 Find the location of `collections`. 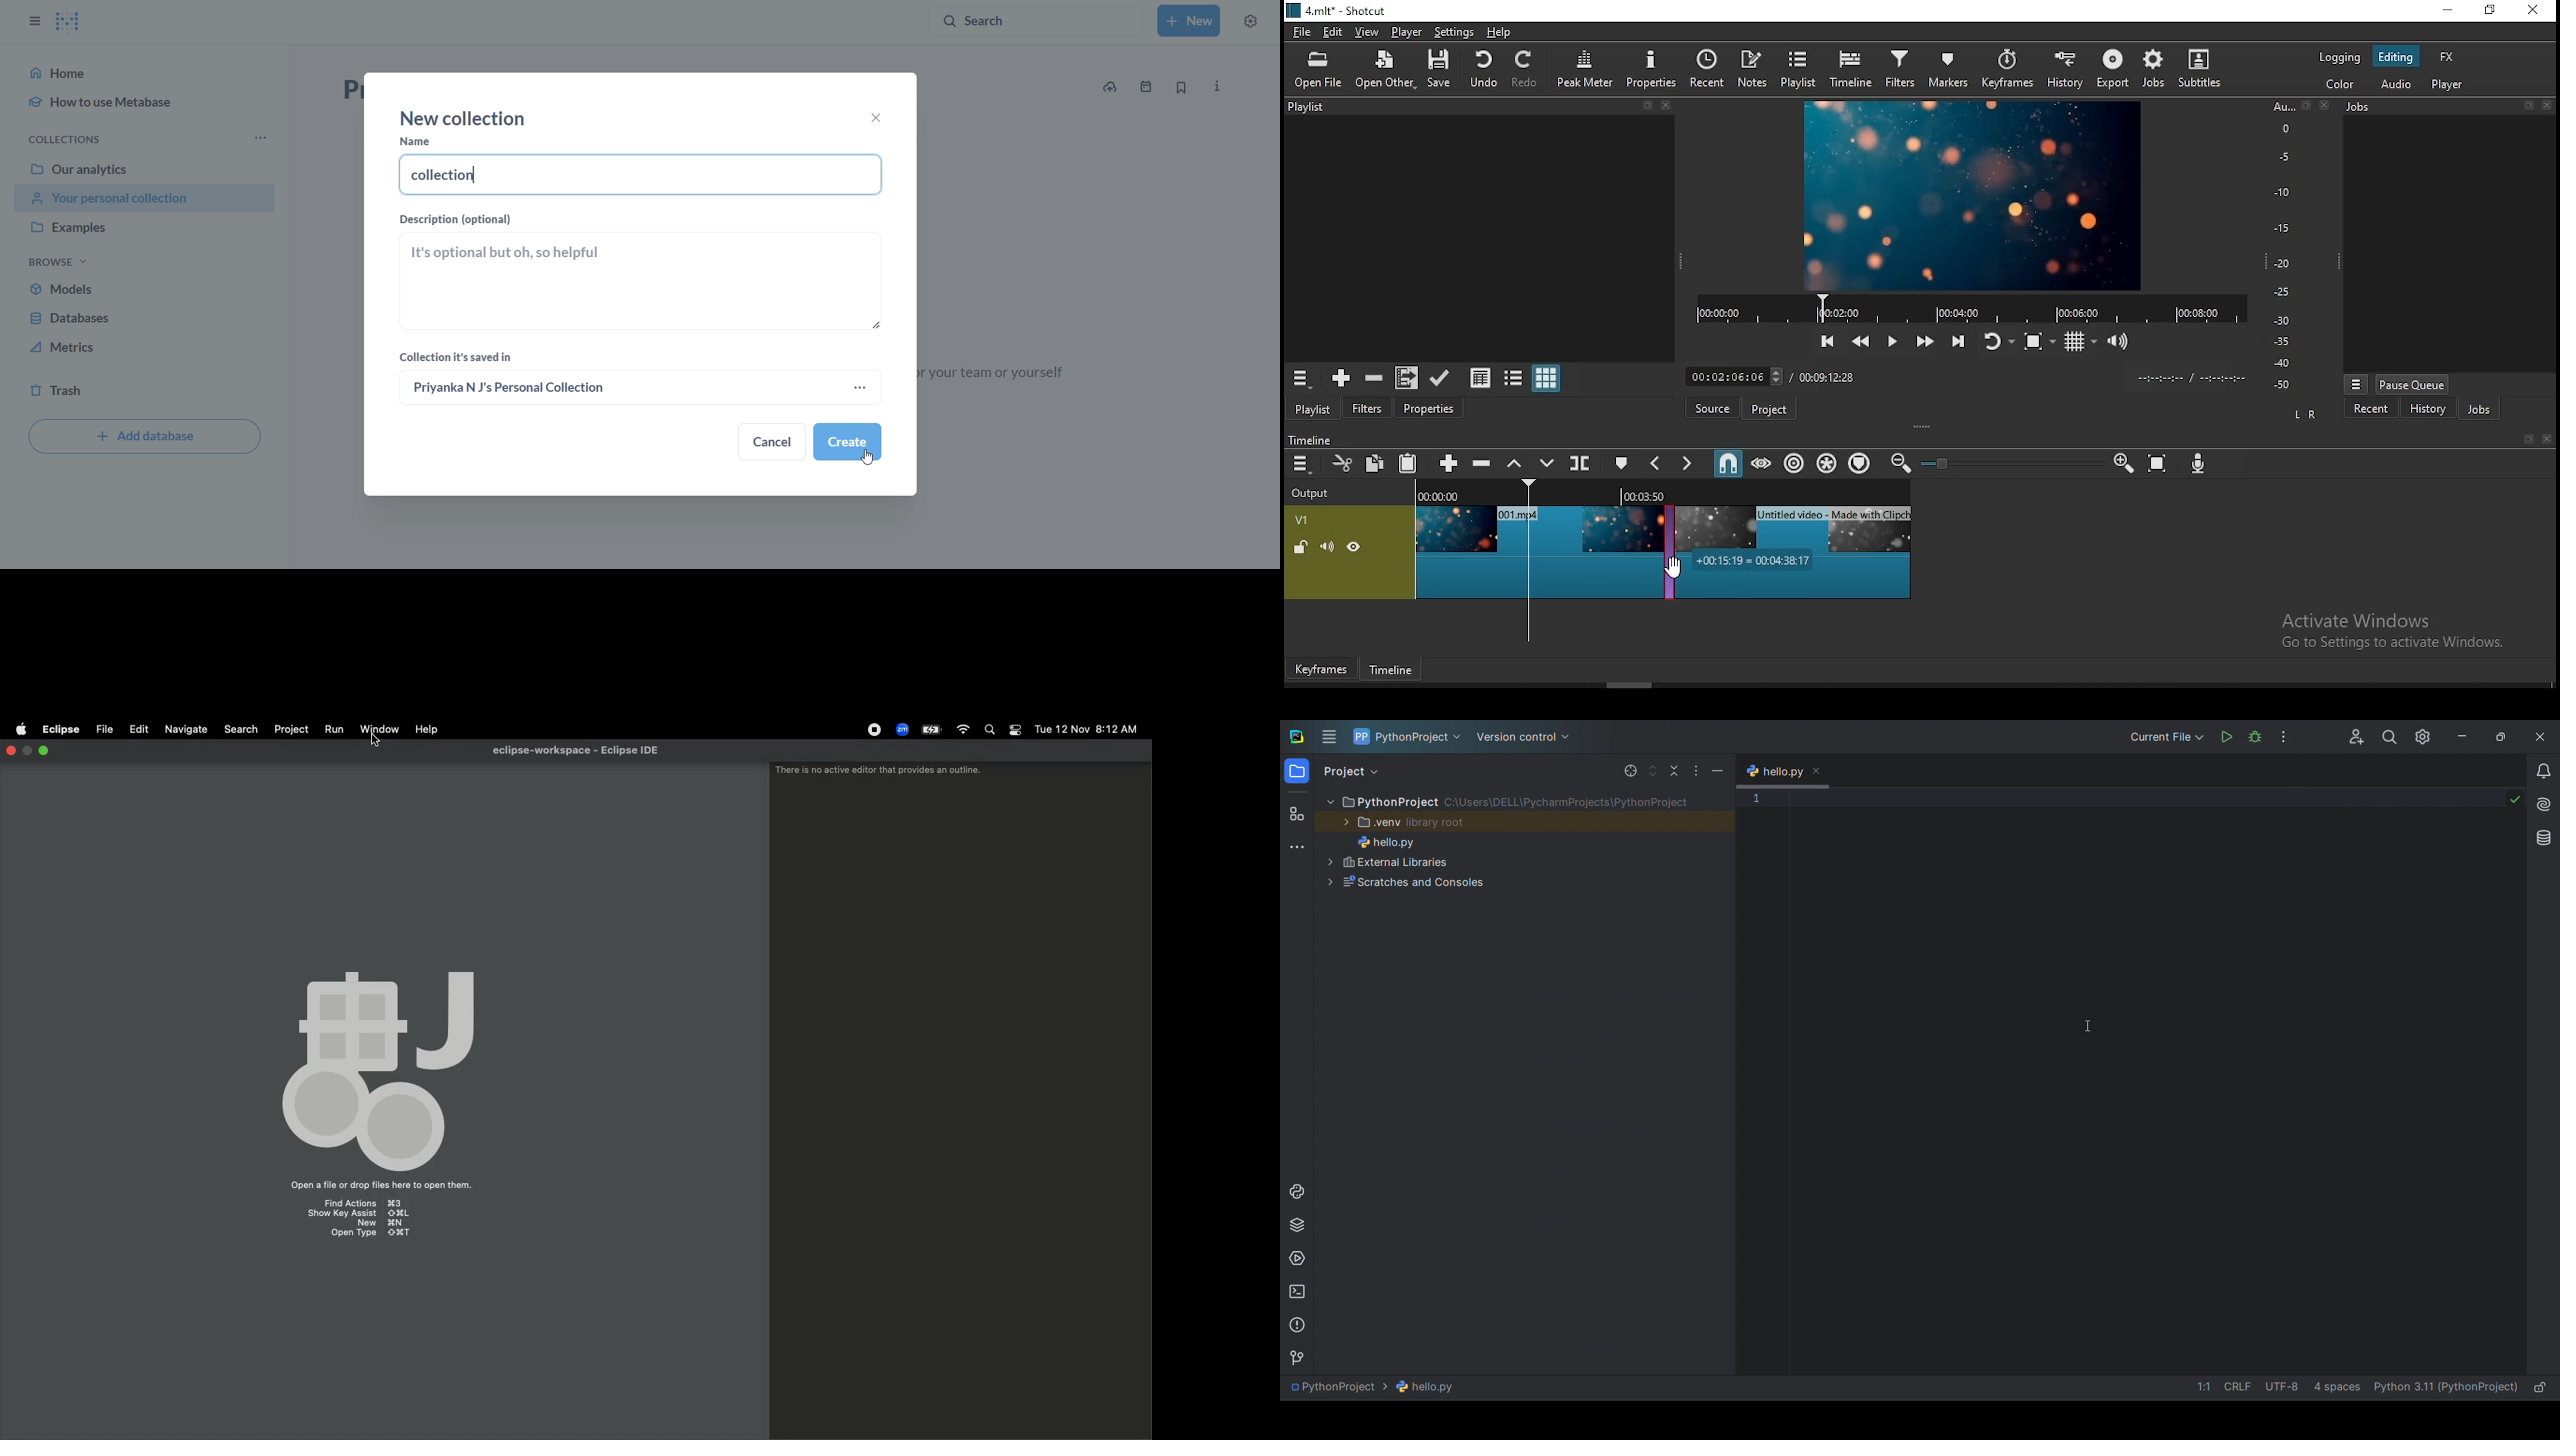

collections is located at coordinates (57, 138).